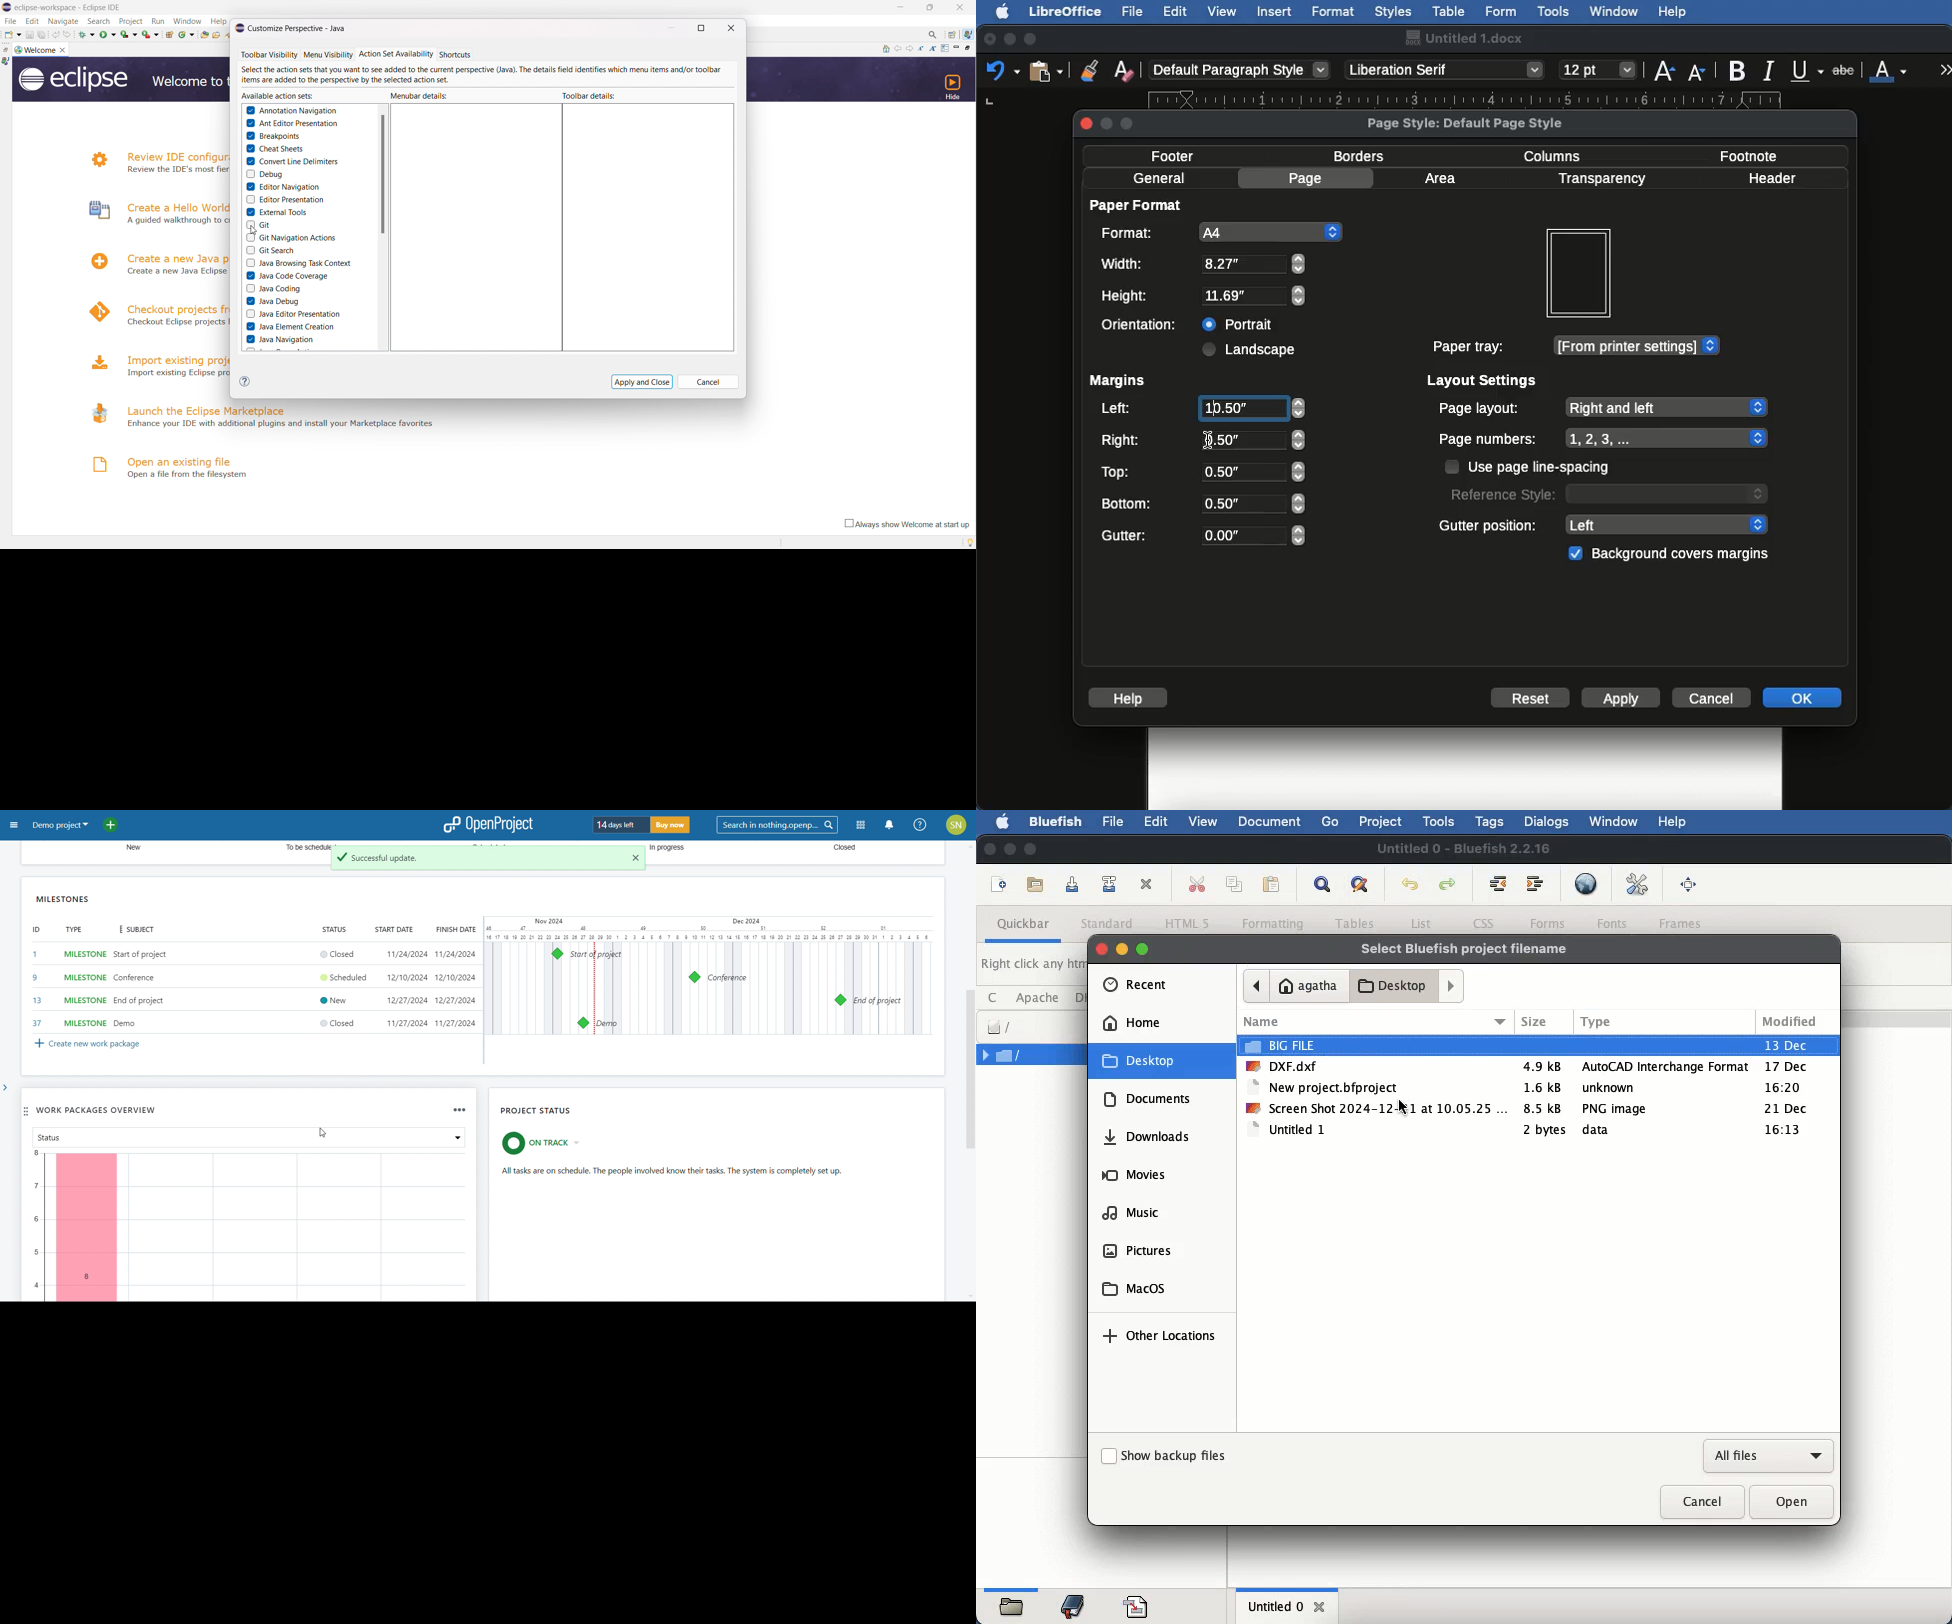 This screenshot has width=1960, height=1624. Describe the element at coordinates (1240, 322) in the screenshot. I see `Portrait` at that location.